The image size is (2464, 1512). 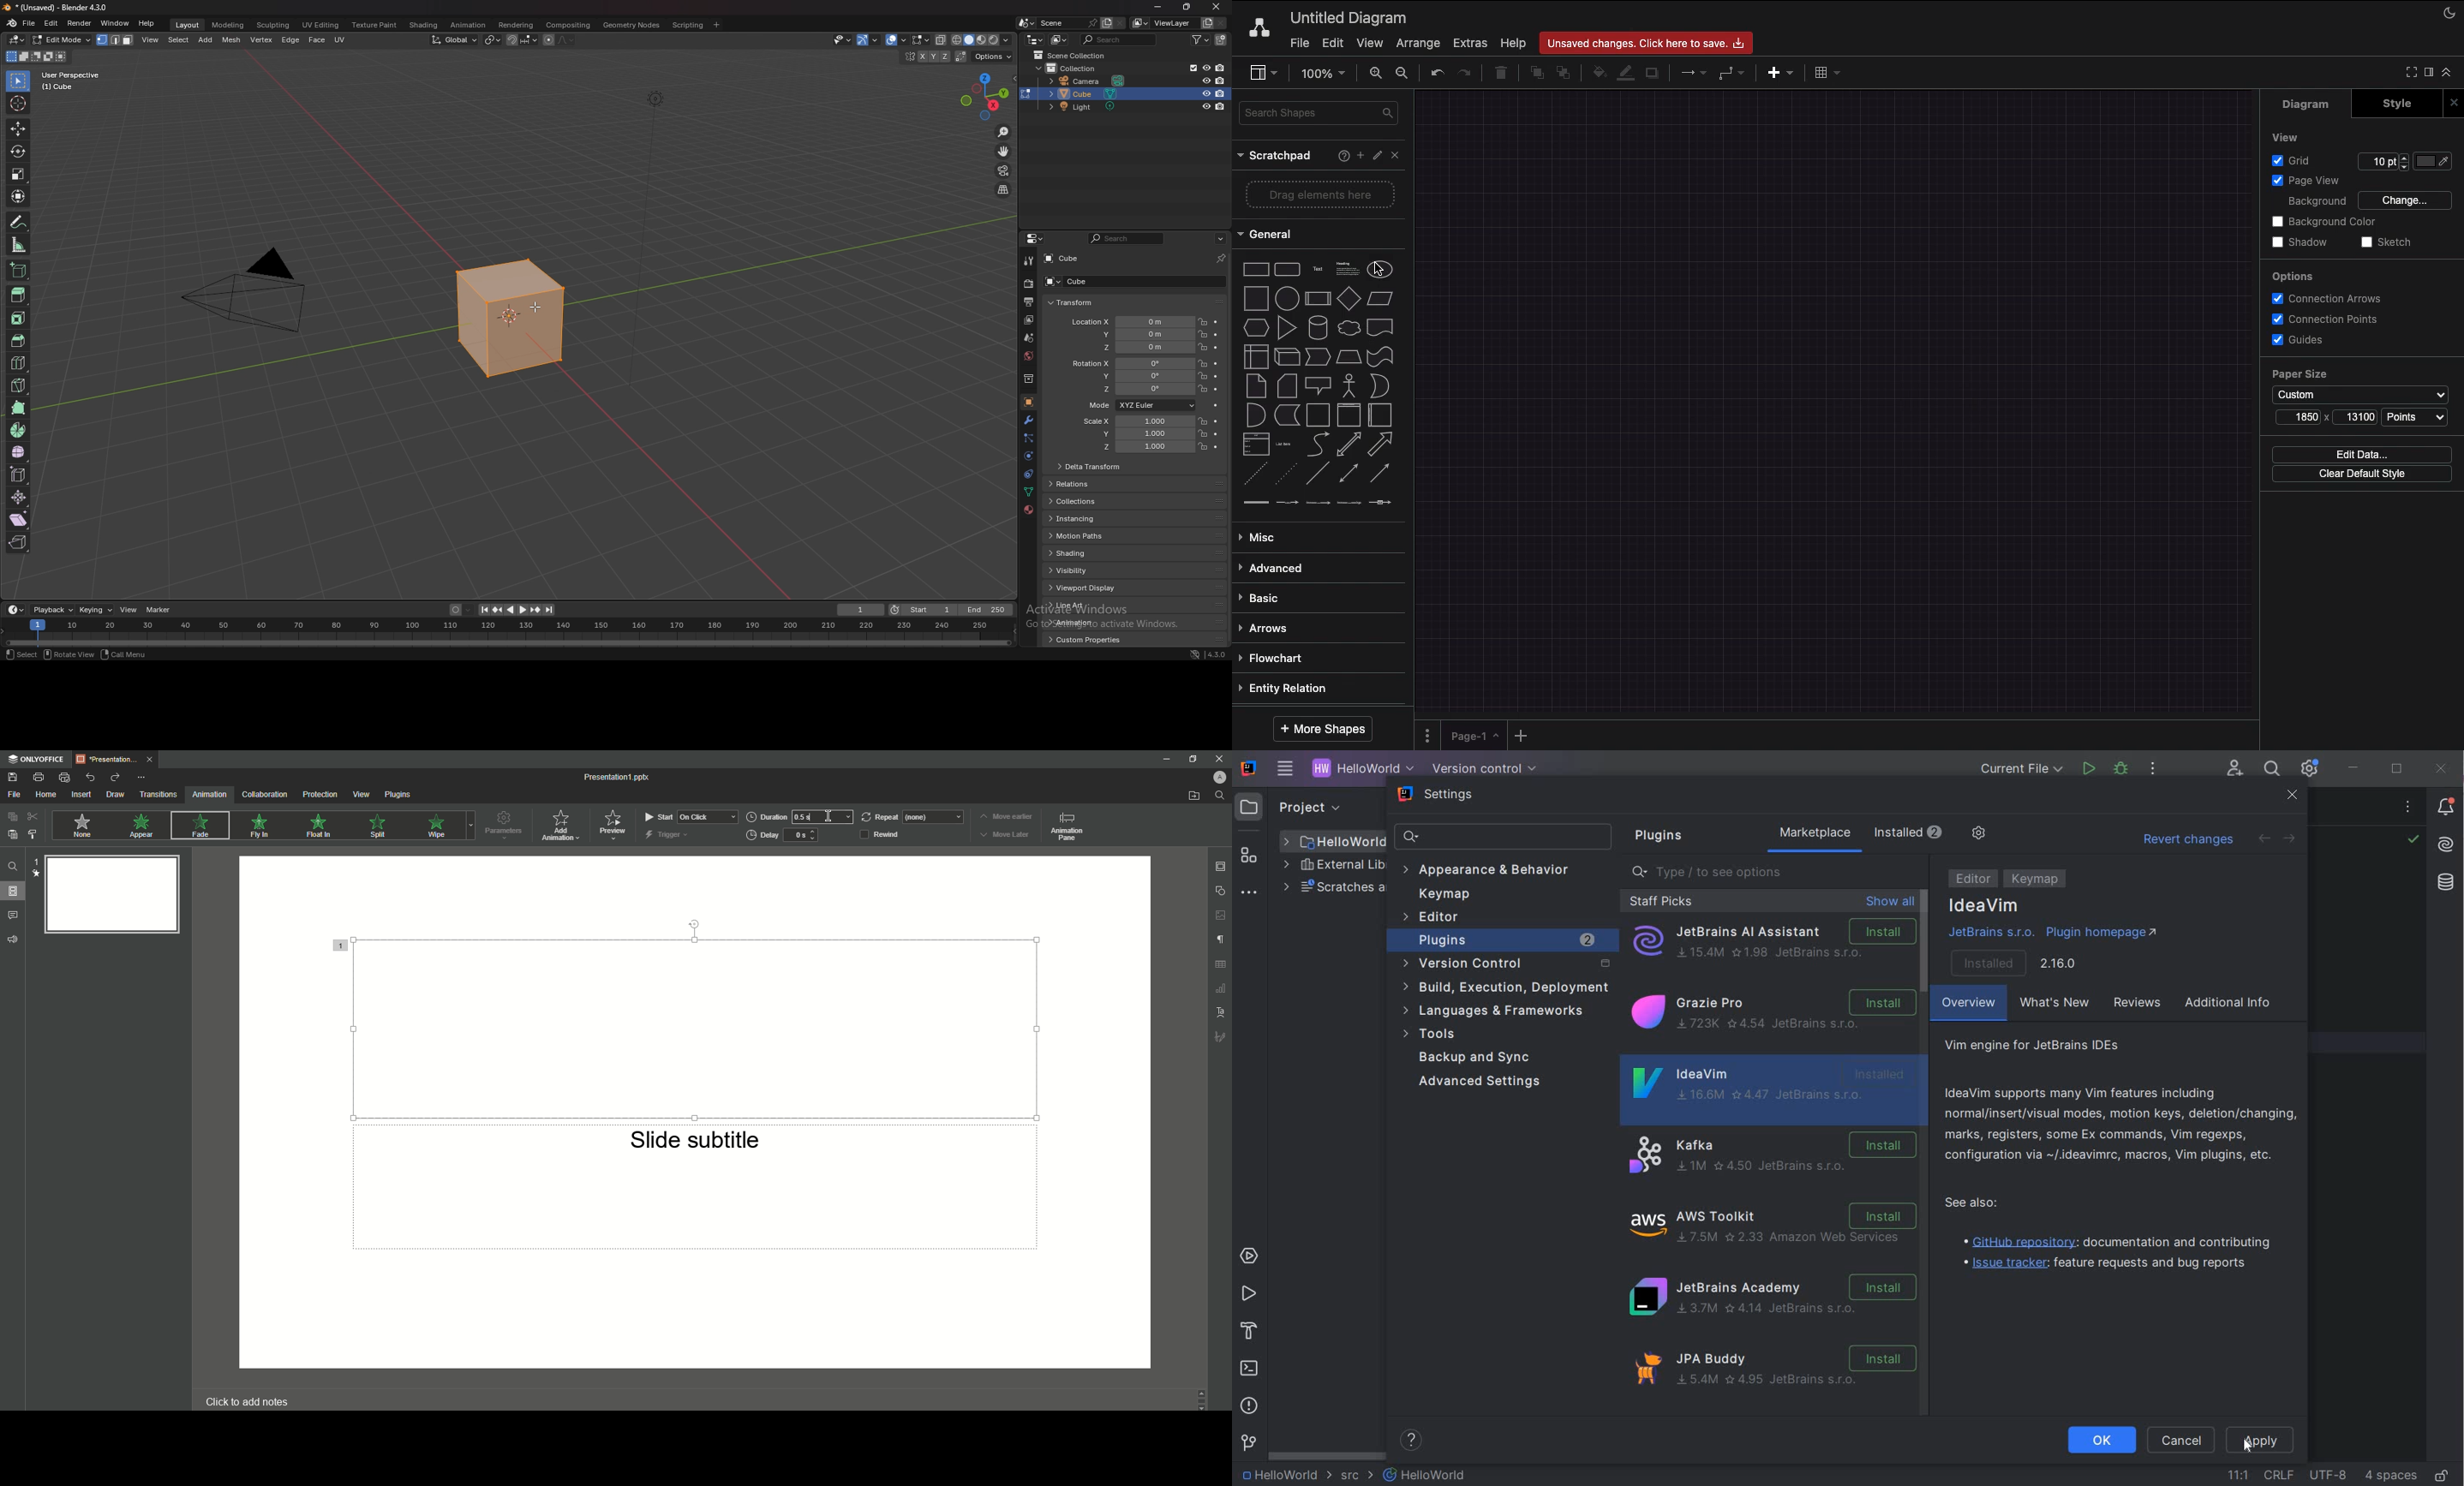 What do you see at coordinates (1206, 93) in the screenshot?
I see `hide in viewport` at bounding box center [1206, 93].